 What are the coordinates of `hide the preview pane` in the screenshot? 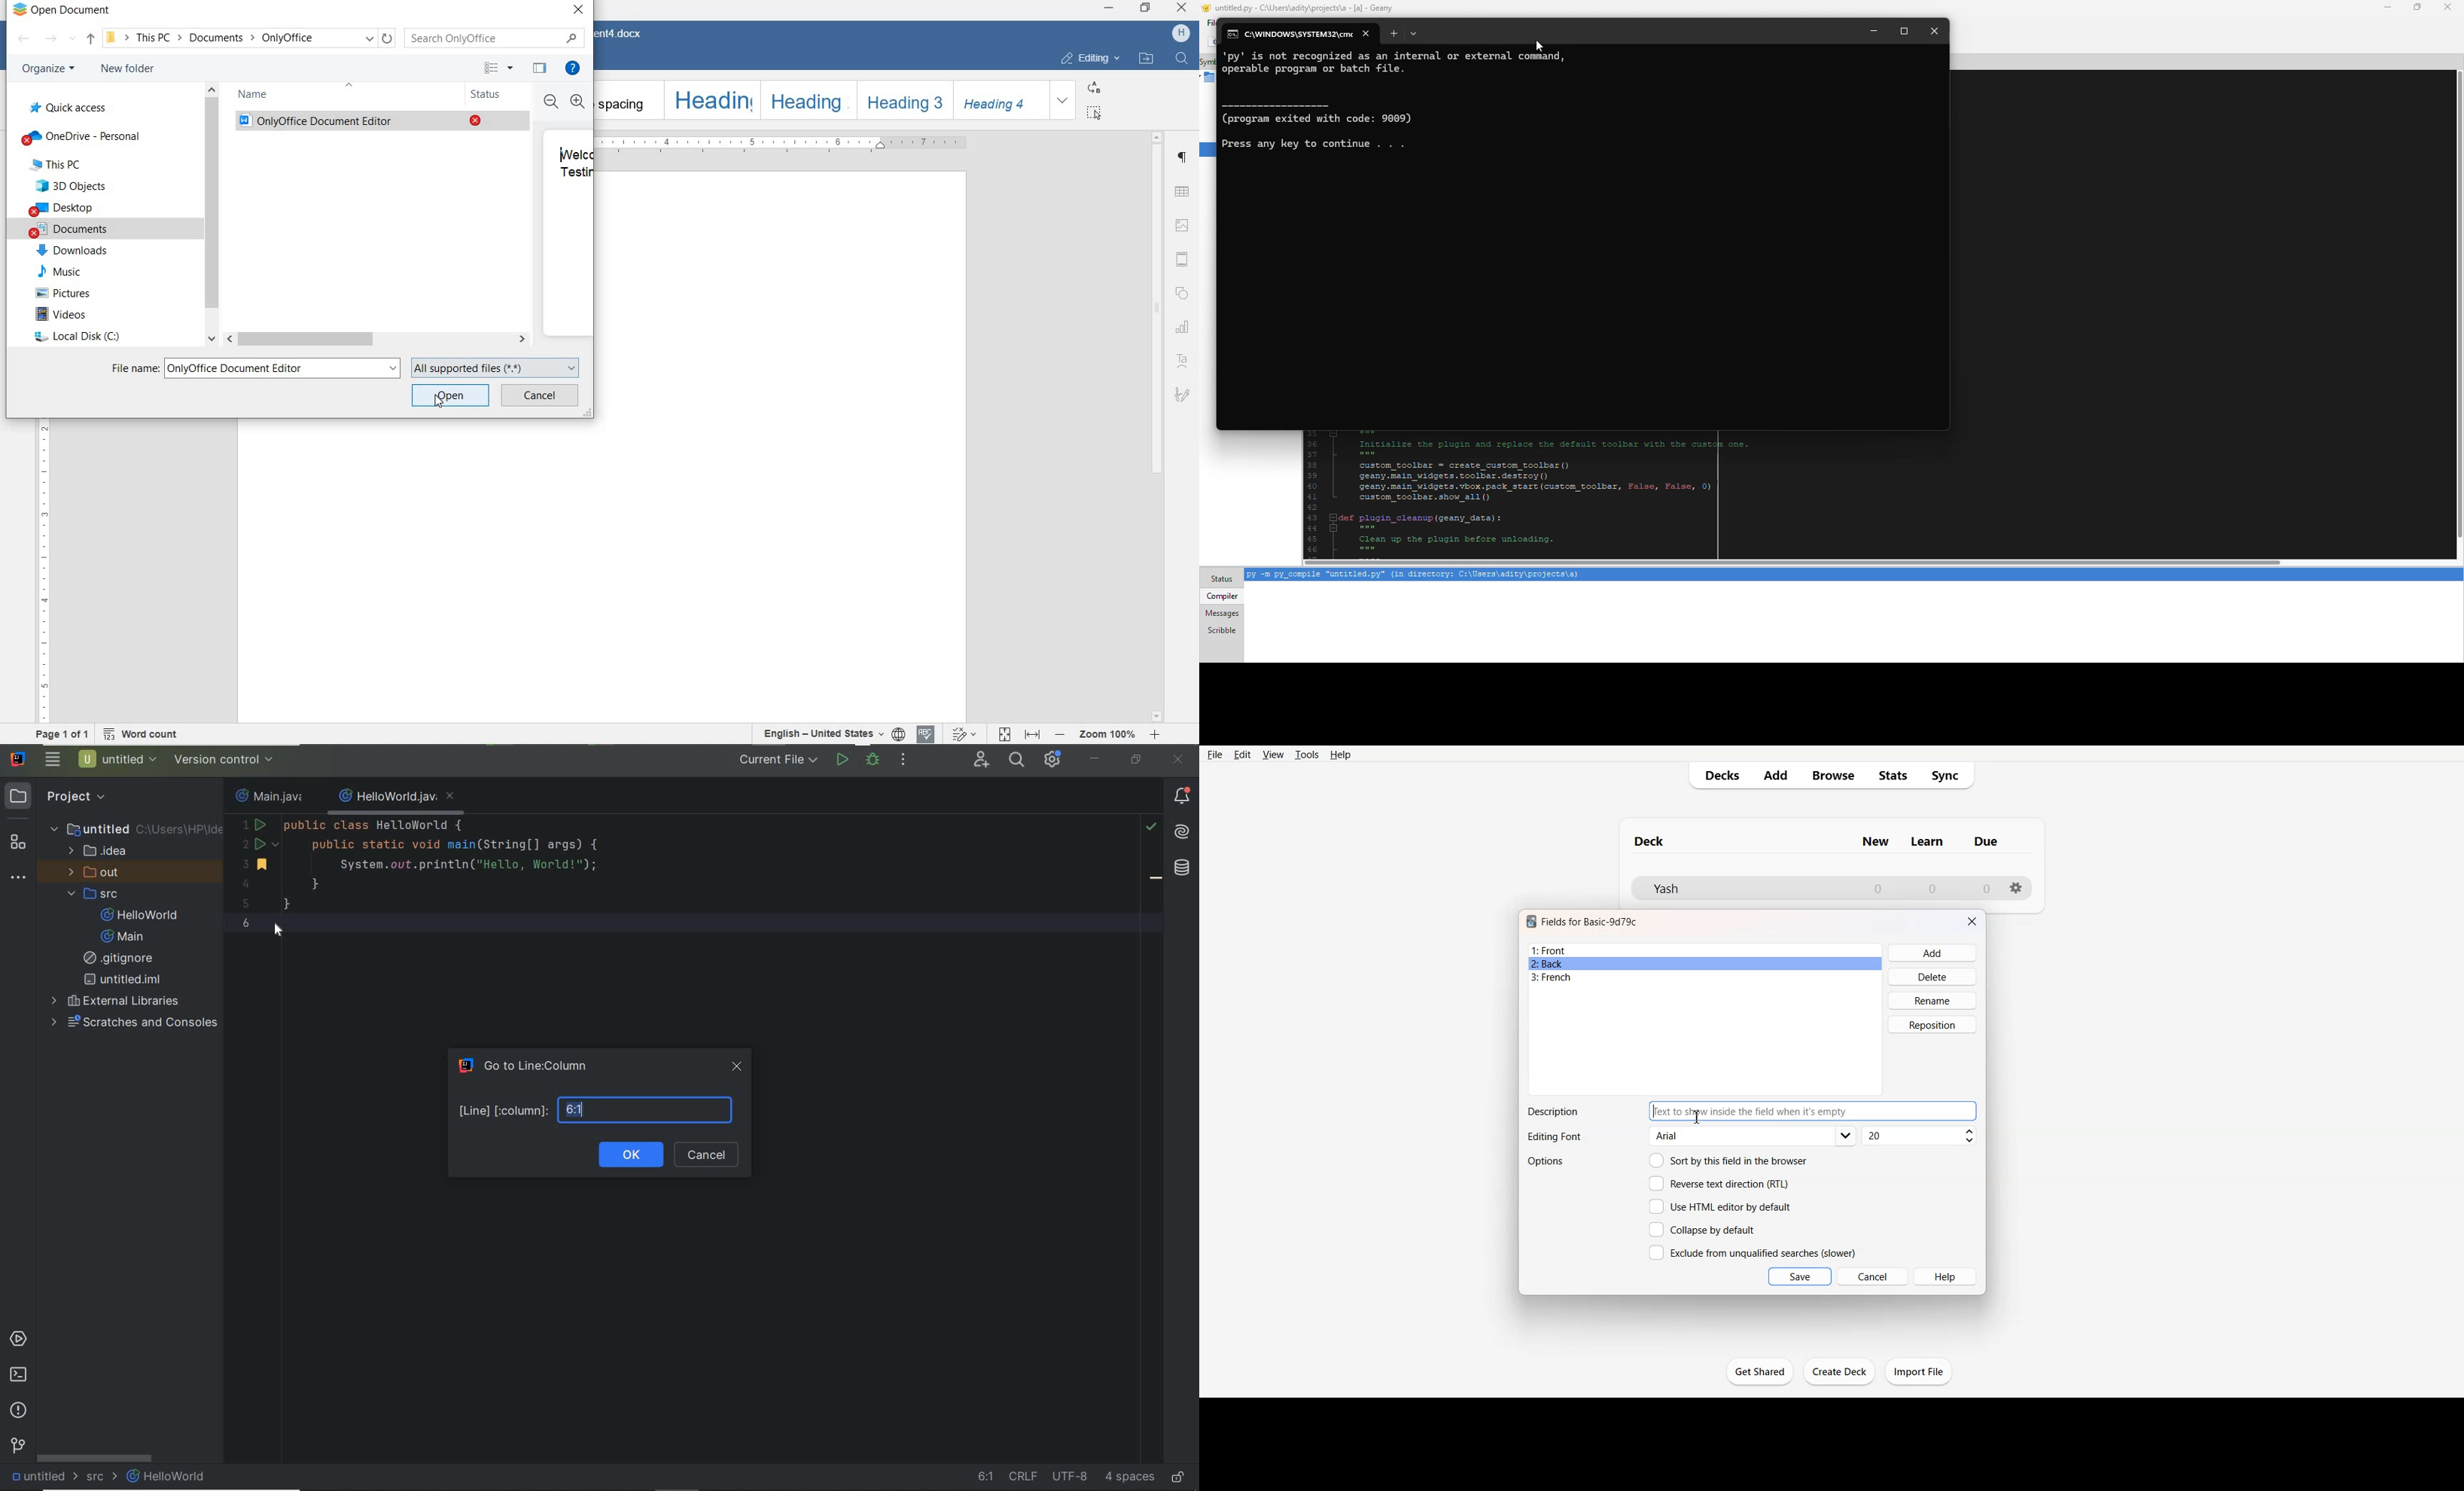 It's located at (538, 67).